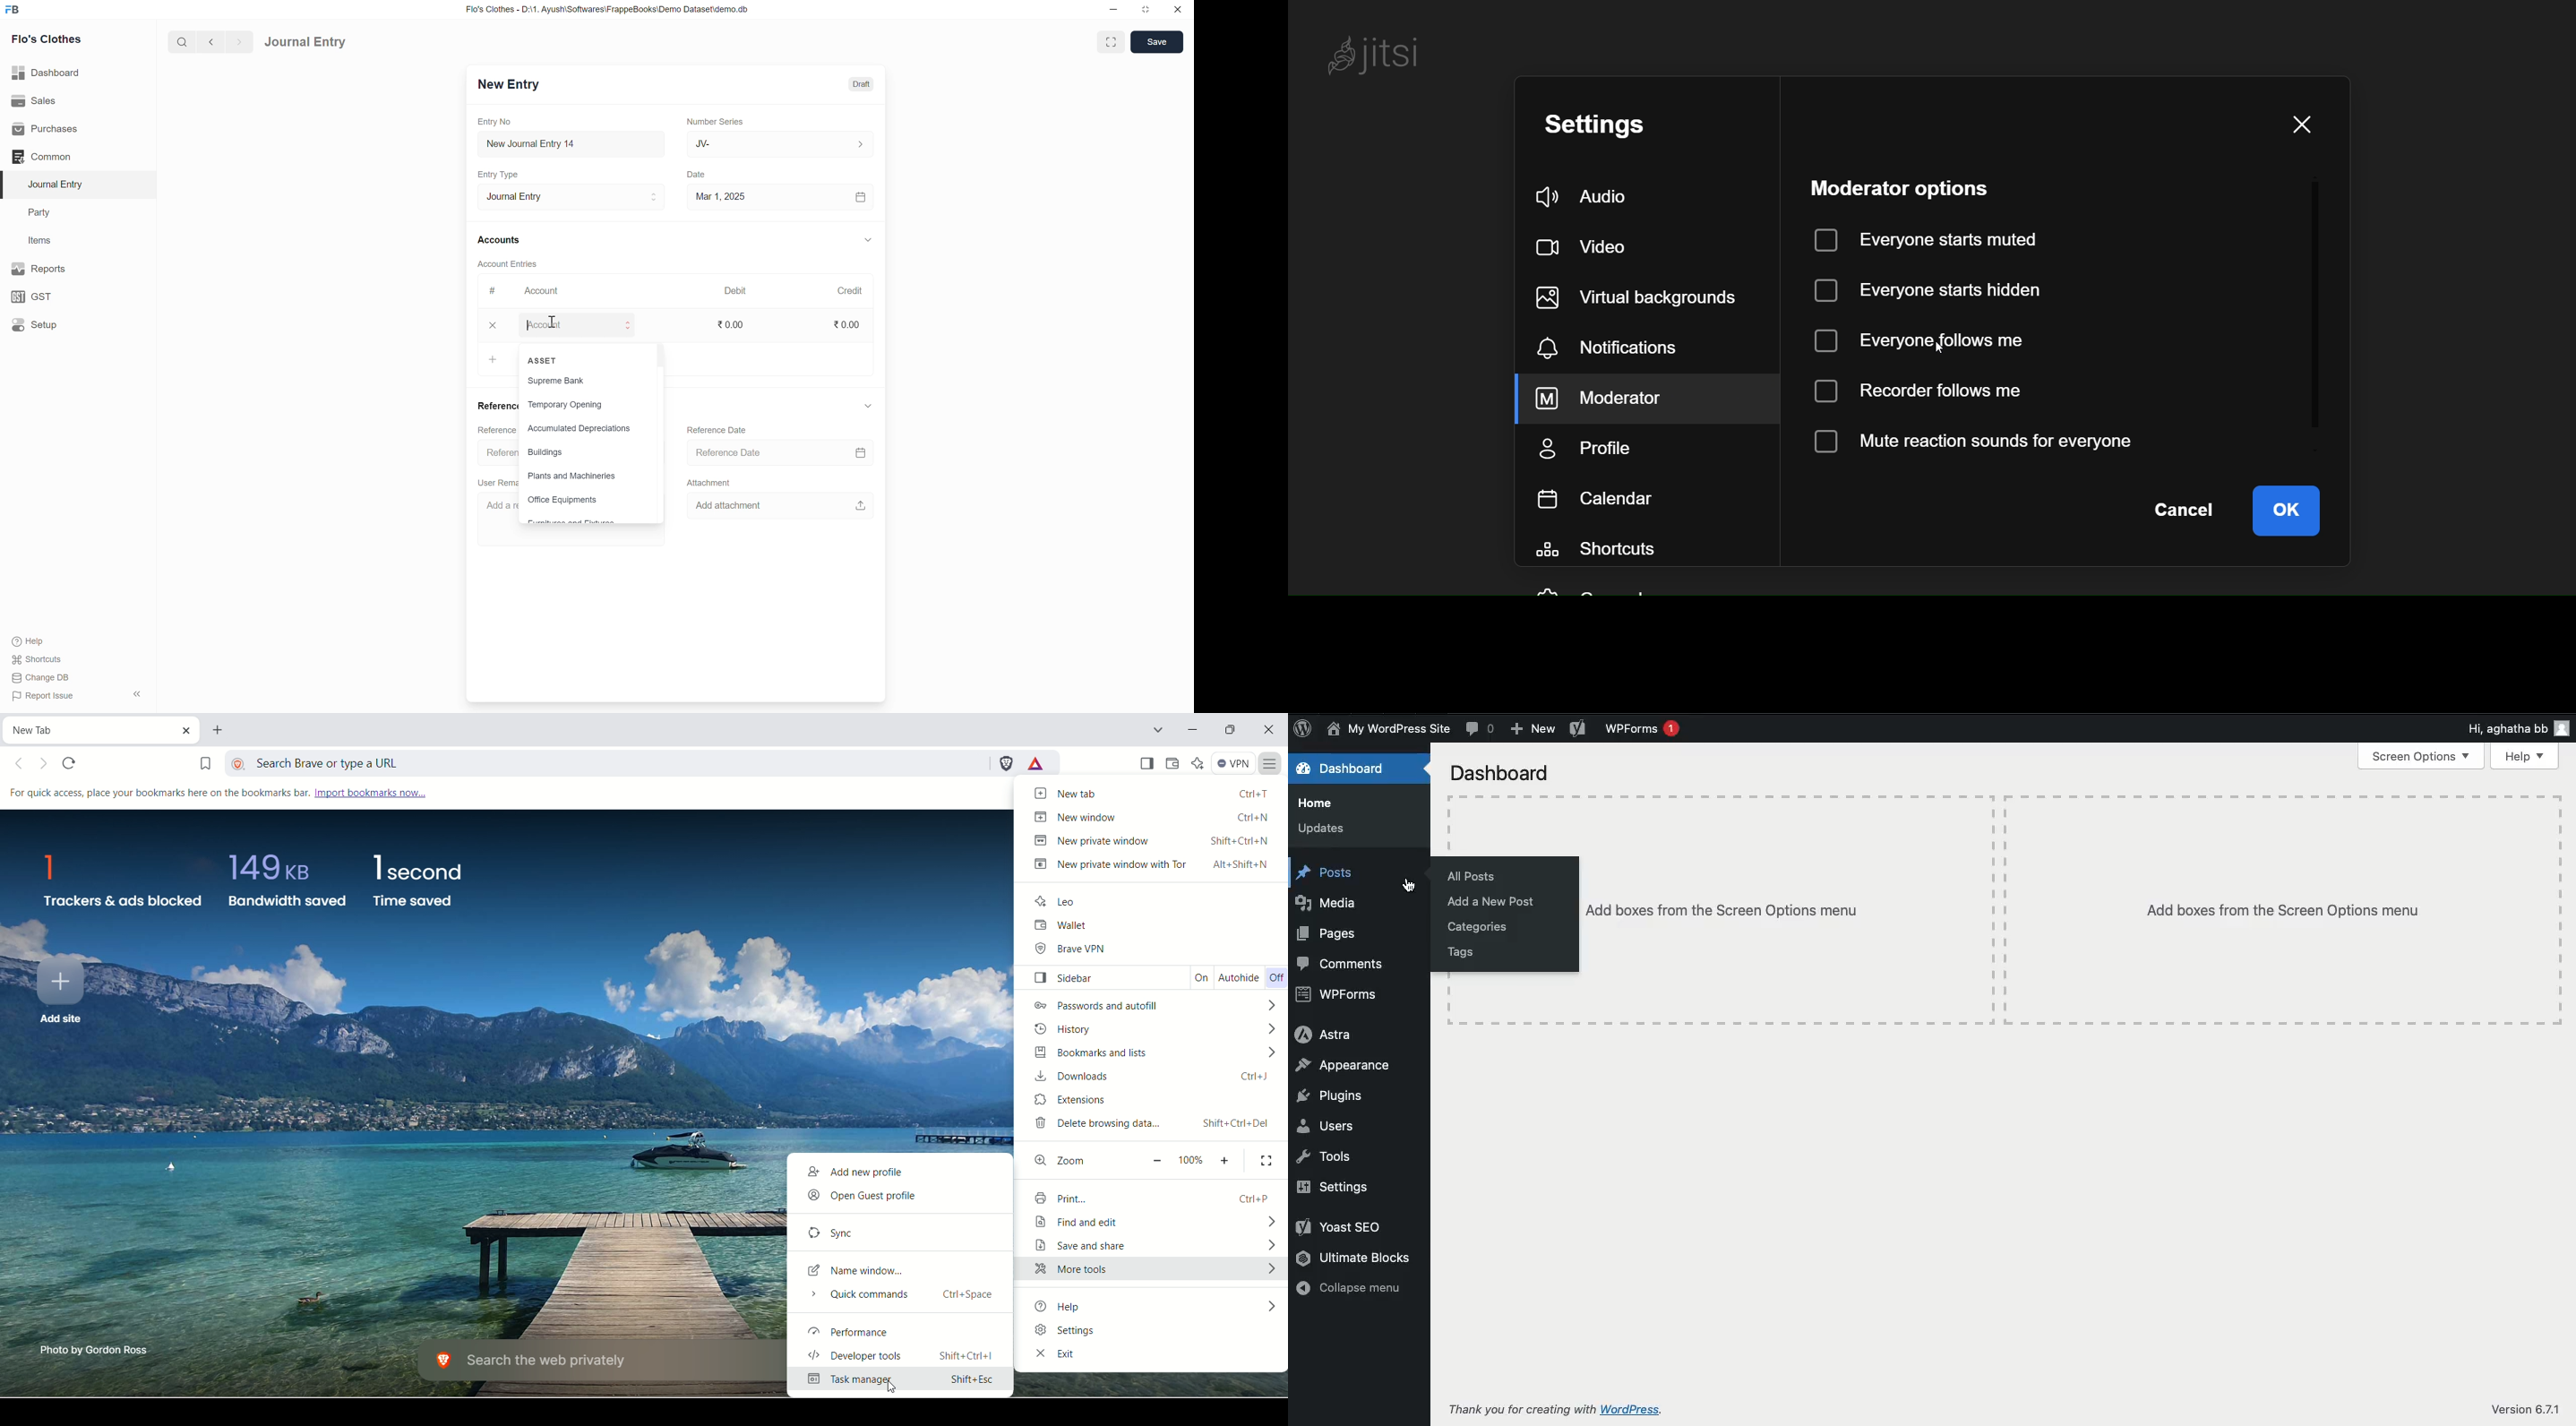 The width and height of the screenshot is (2576, 1428). What do you see at coordinates (721, 196) in the screenshot?
I see `Mar 1, 2025` at bounding box center [721, 196].